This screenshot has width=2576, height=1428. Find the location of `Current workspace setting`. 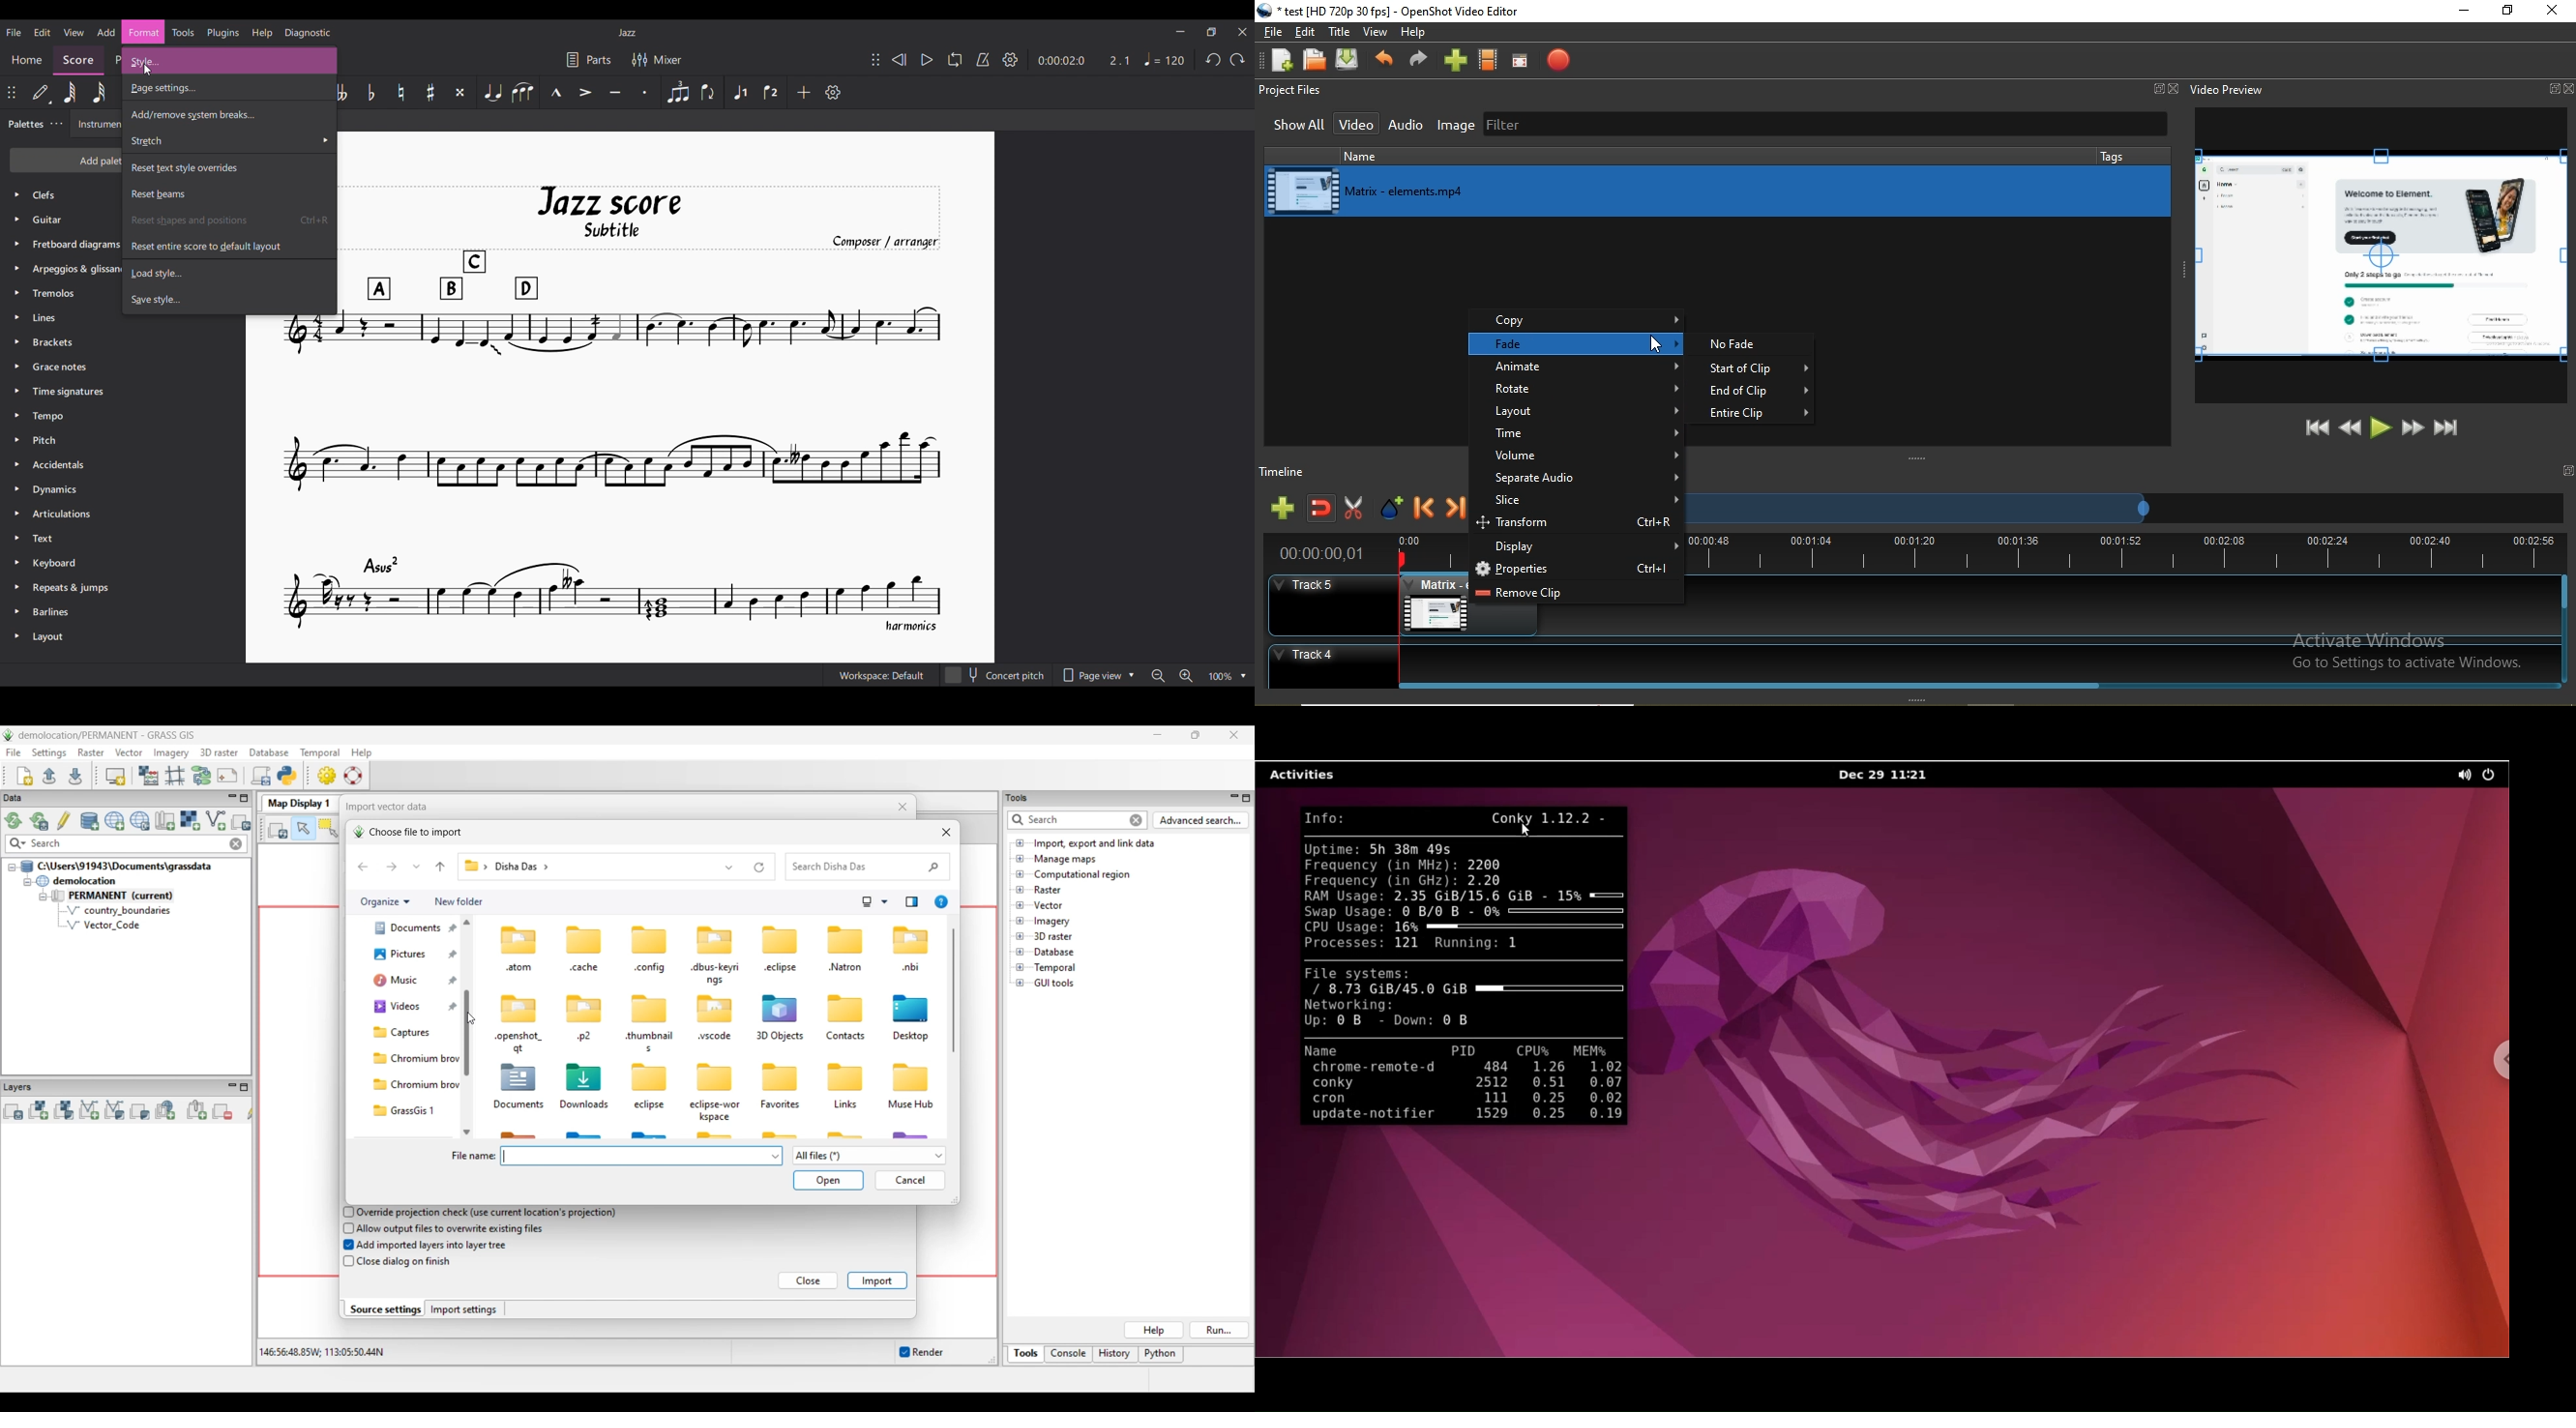

Current workspace setting is located at coordinates (882, 675).